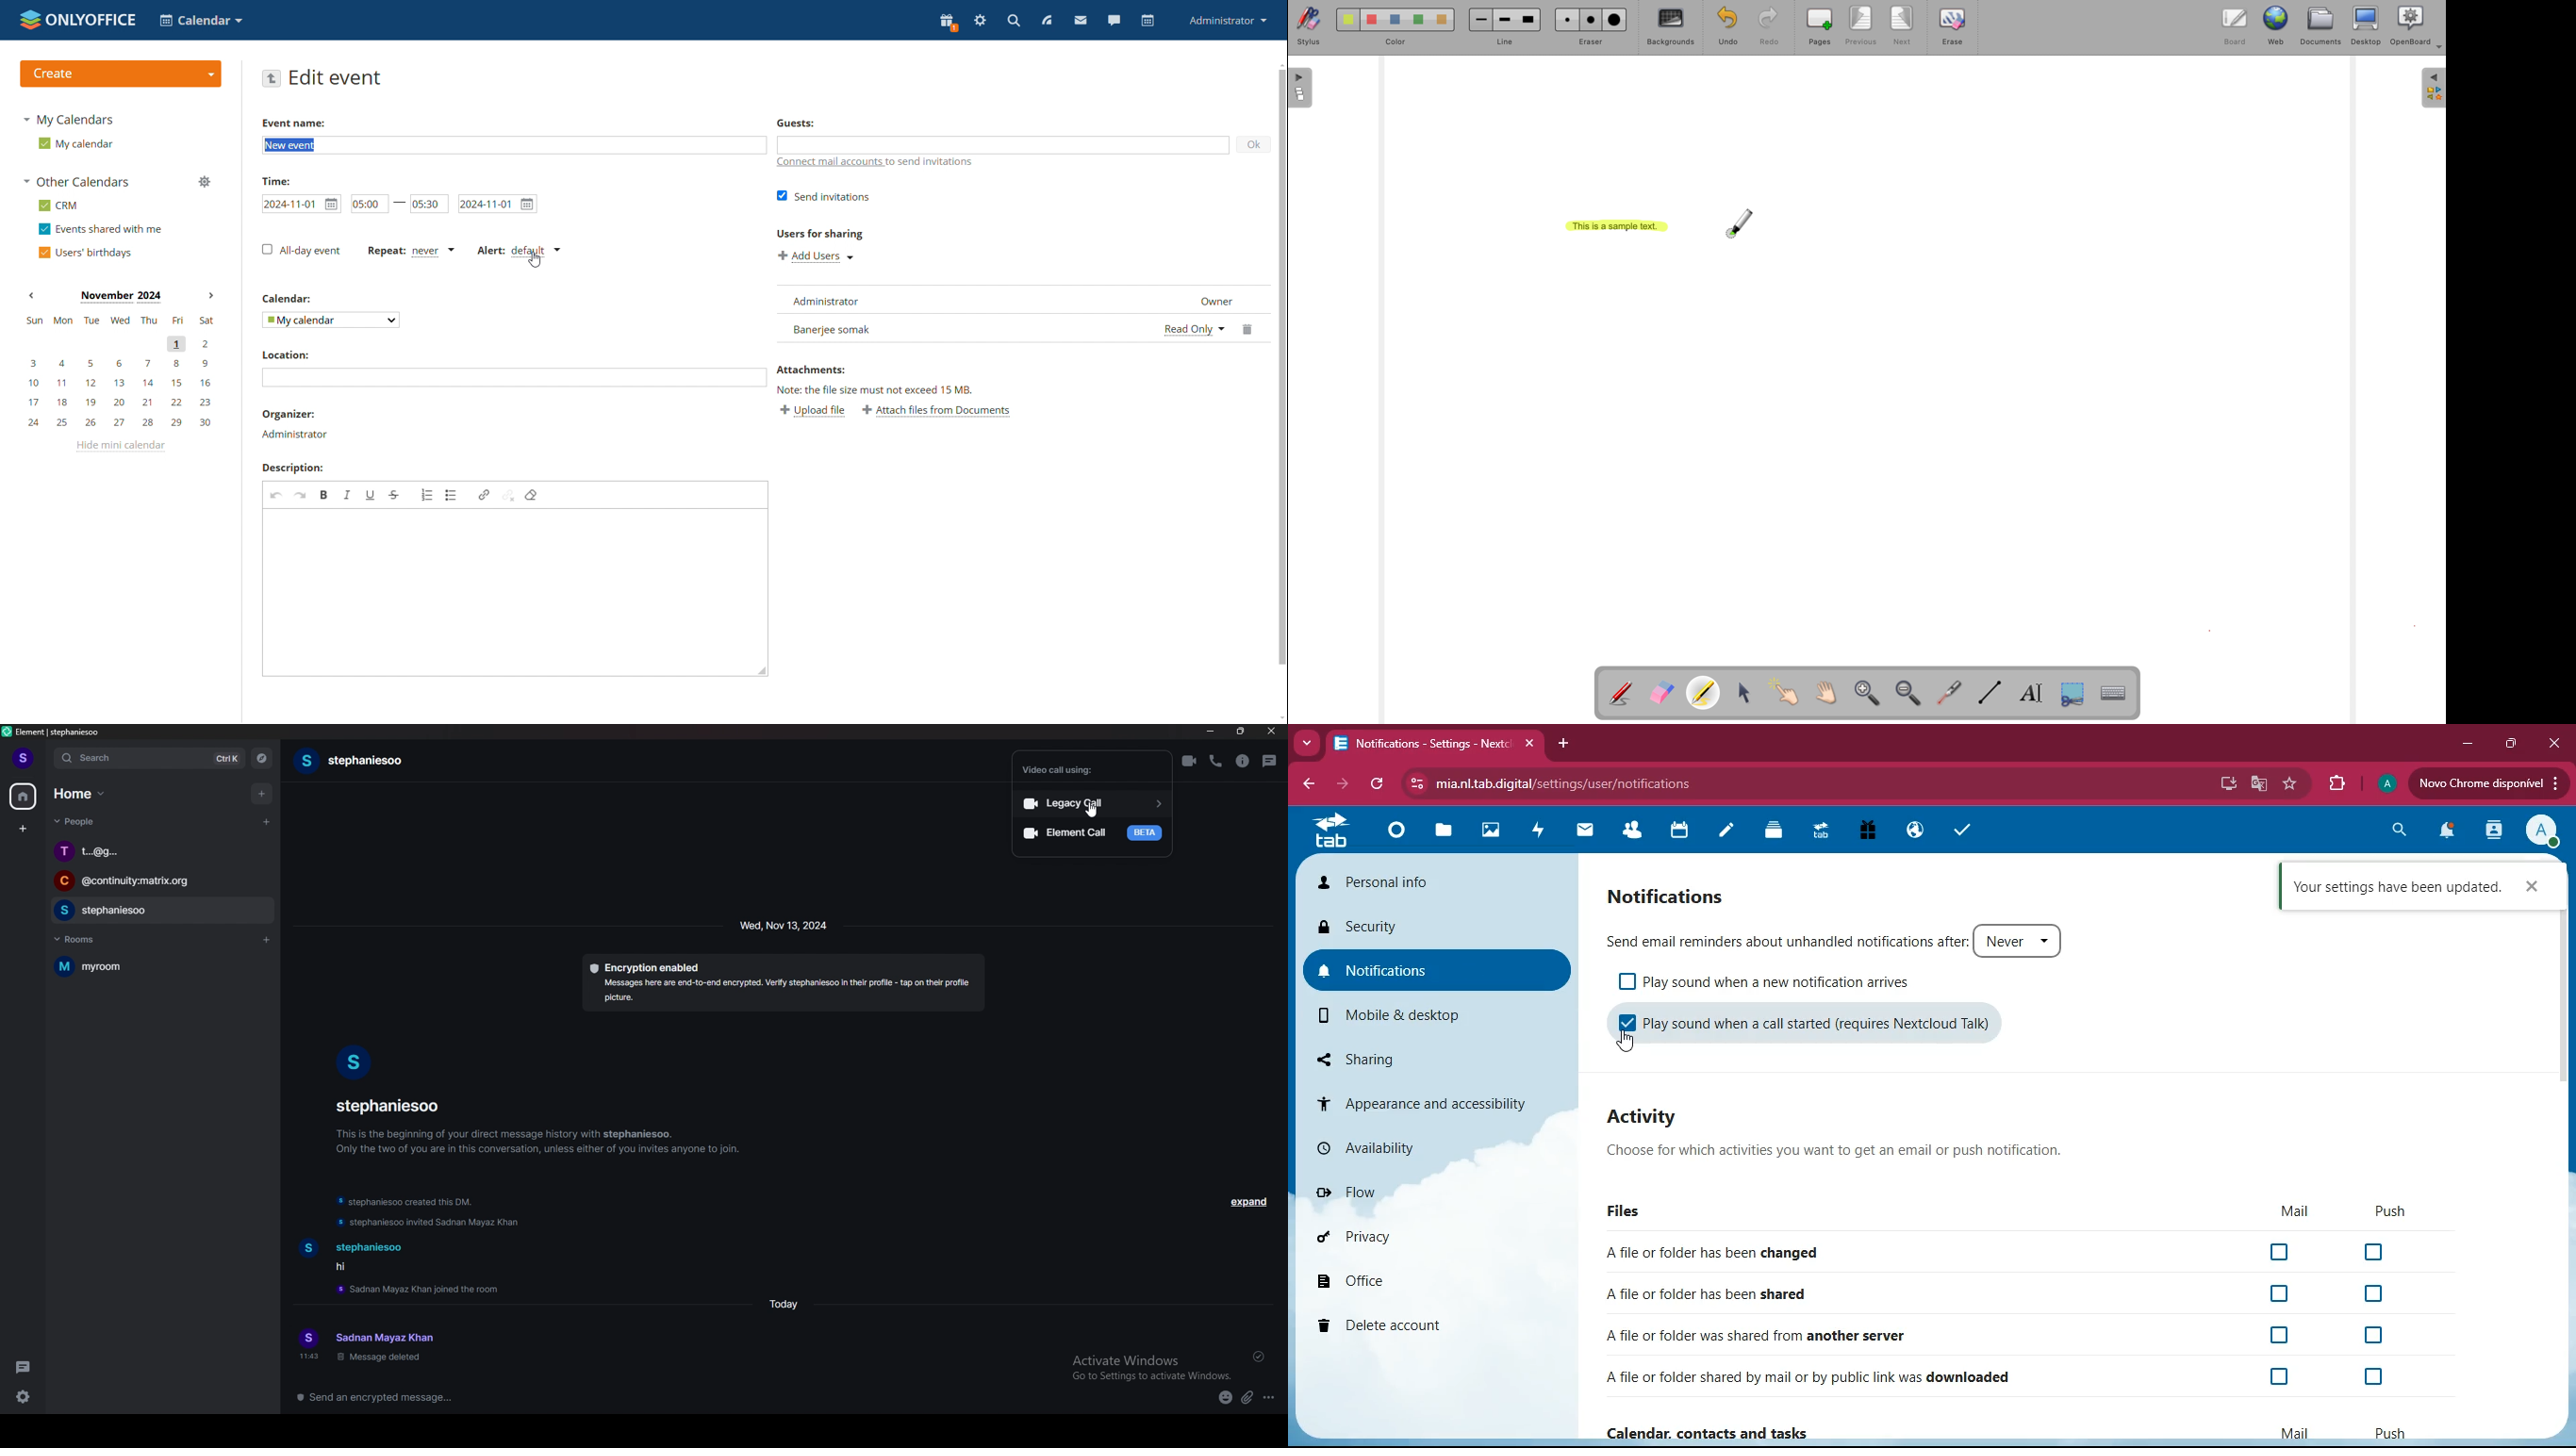  Describe the element at coordinates (539, 1141) in the screenshot. I see `info` at that location.